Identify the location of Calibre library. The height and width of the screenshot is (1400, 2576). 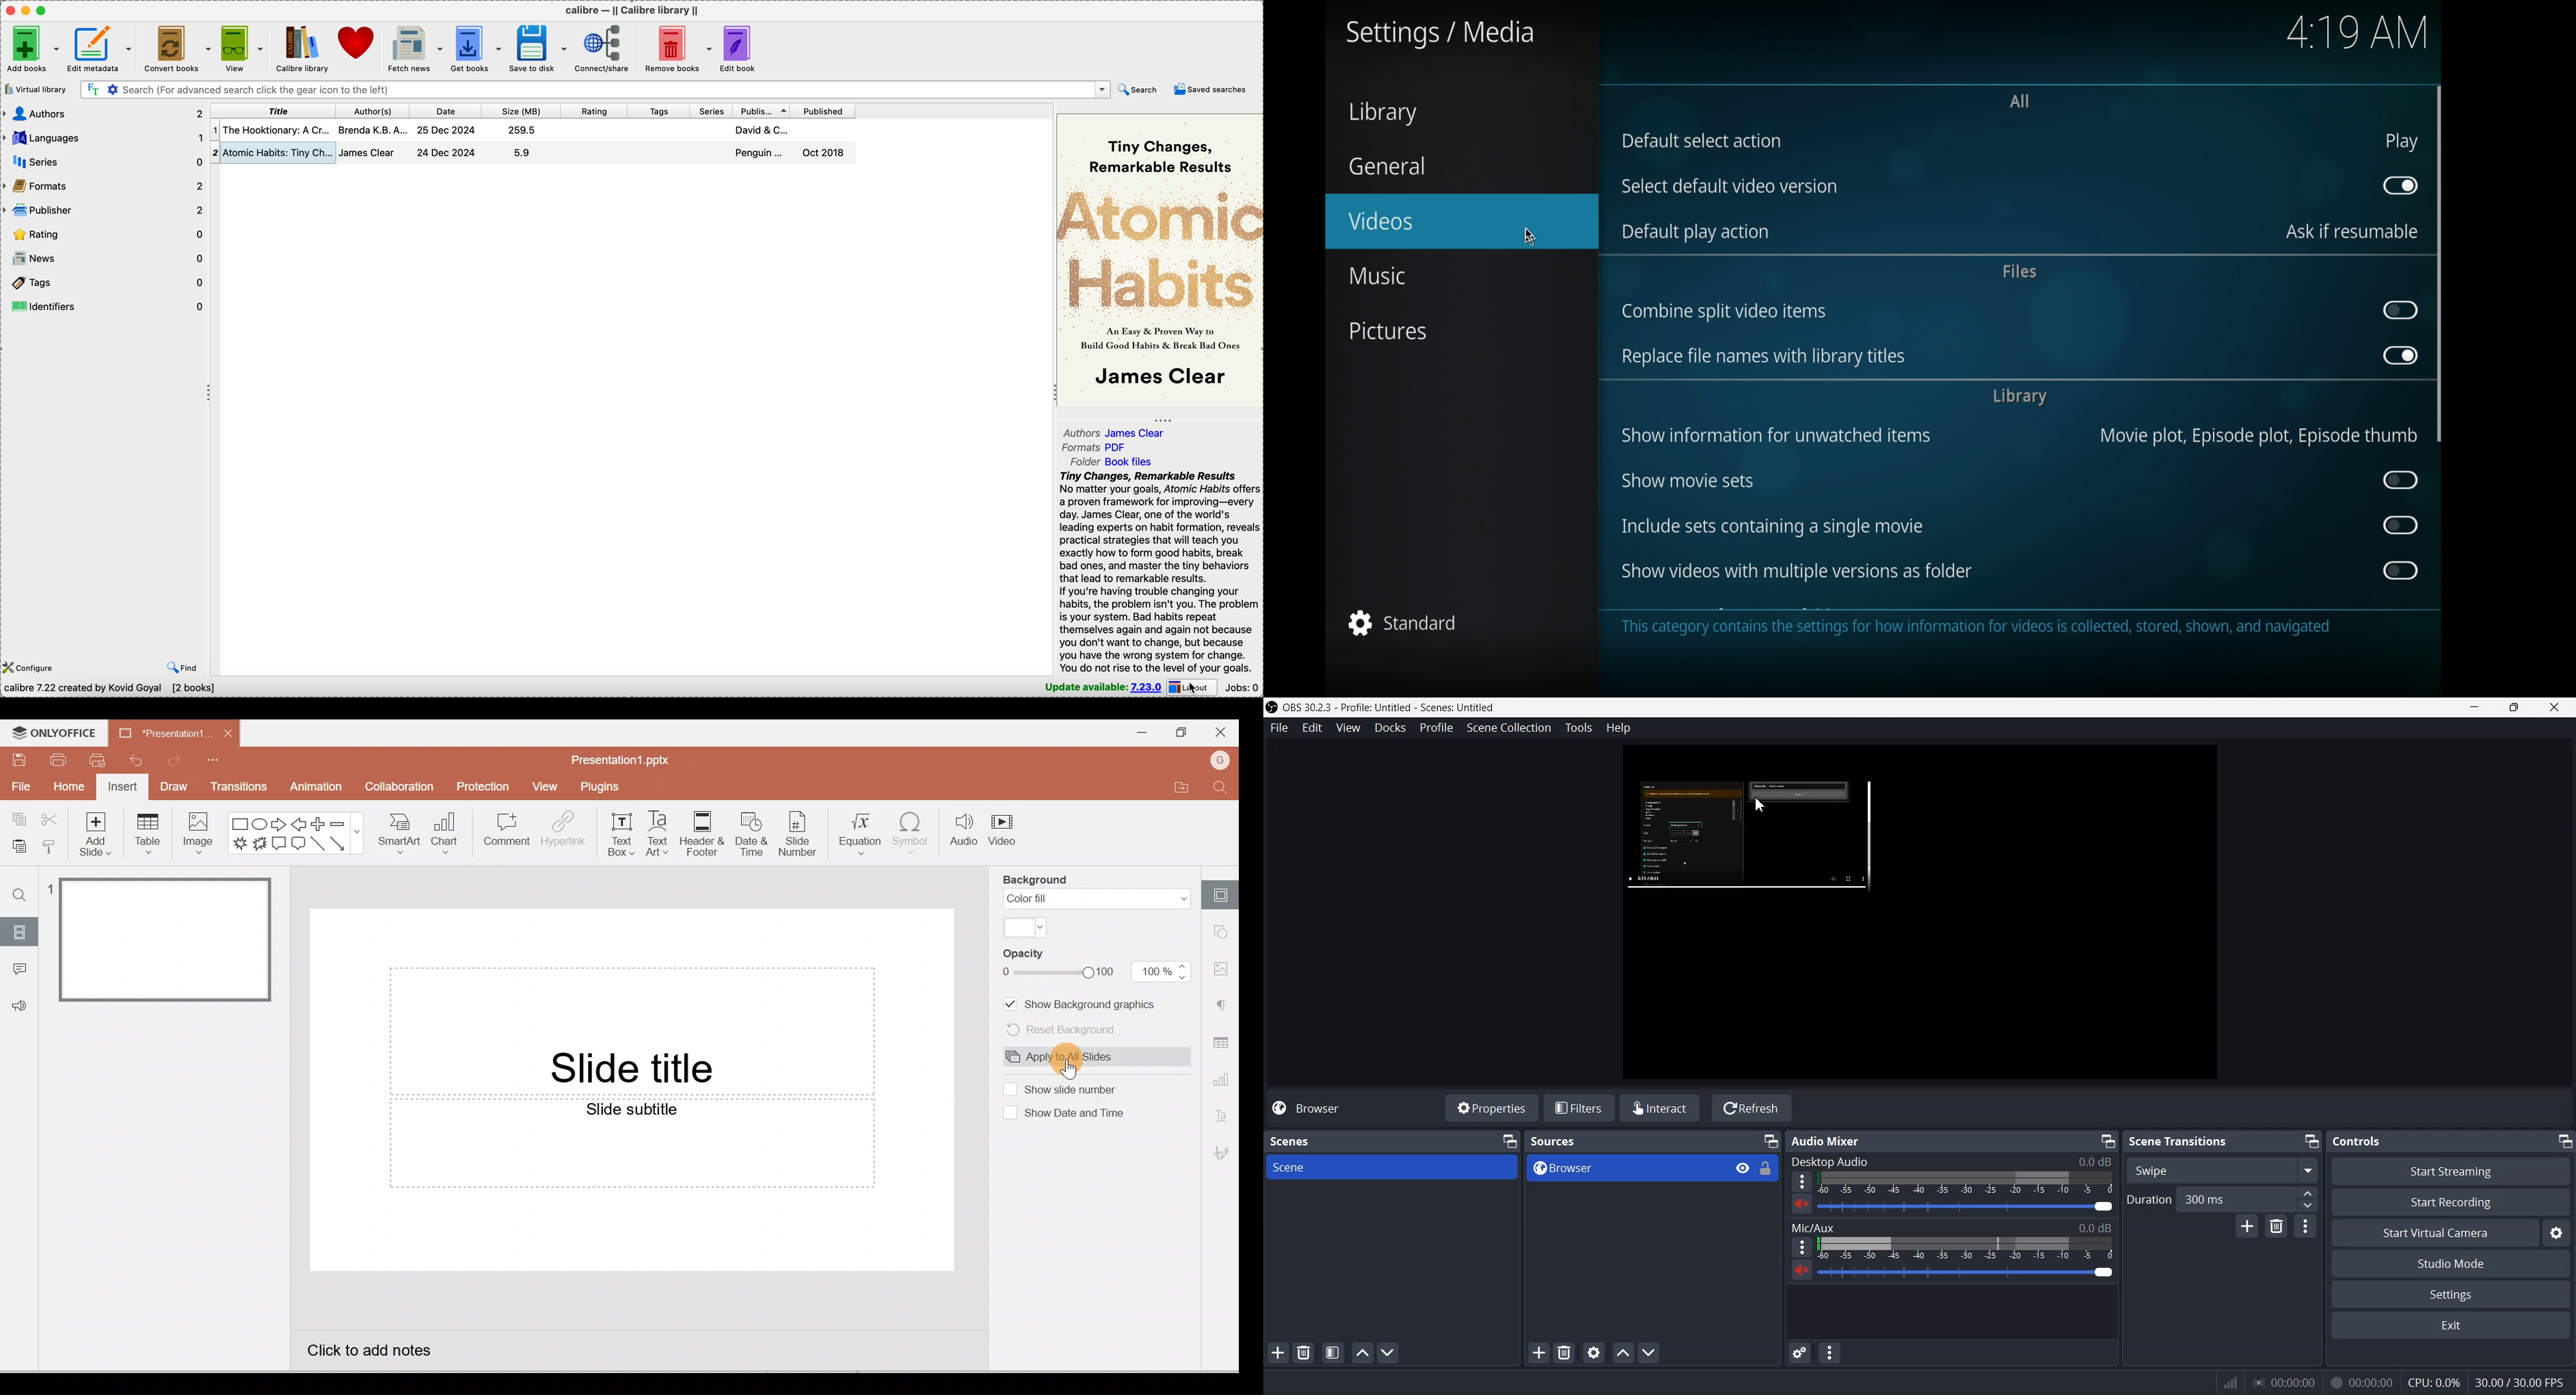
(304, 49).